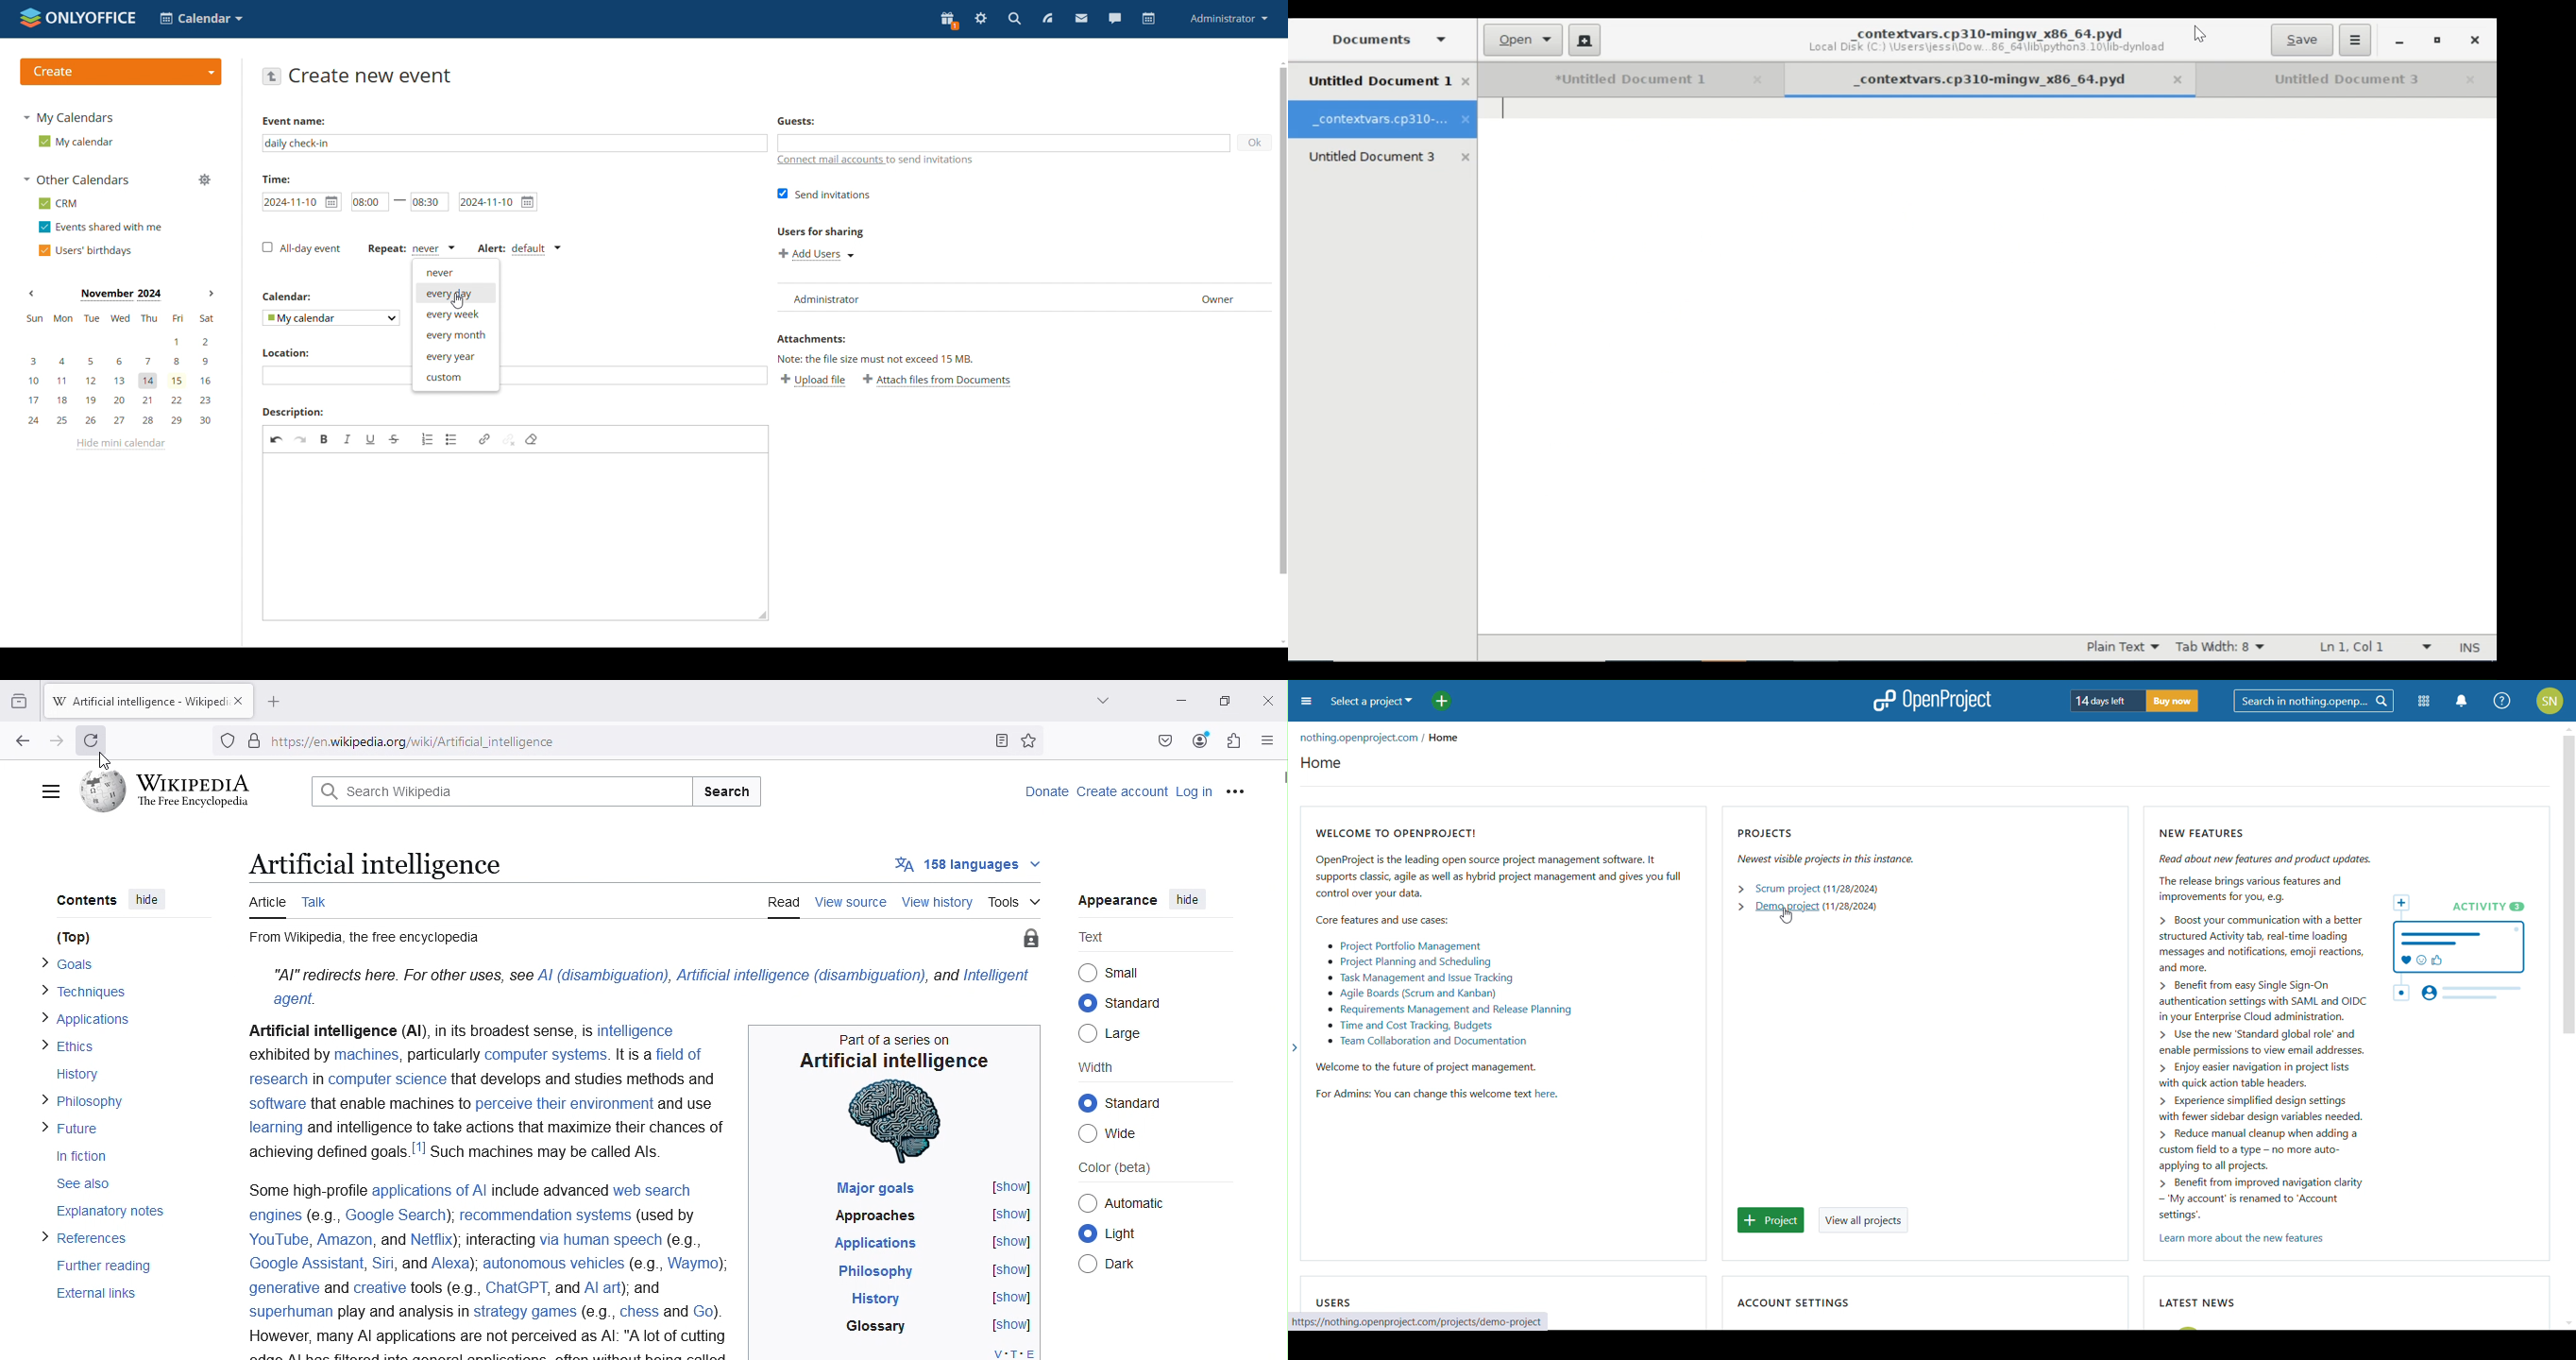 The image size is (2576, 1372). I want to click on Artificial intelligence (Al), in its broadest sense, Is, so click(416, 1030).